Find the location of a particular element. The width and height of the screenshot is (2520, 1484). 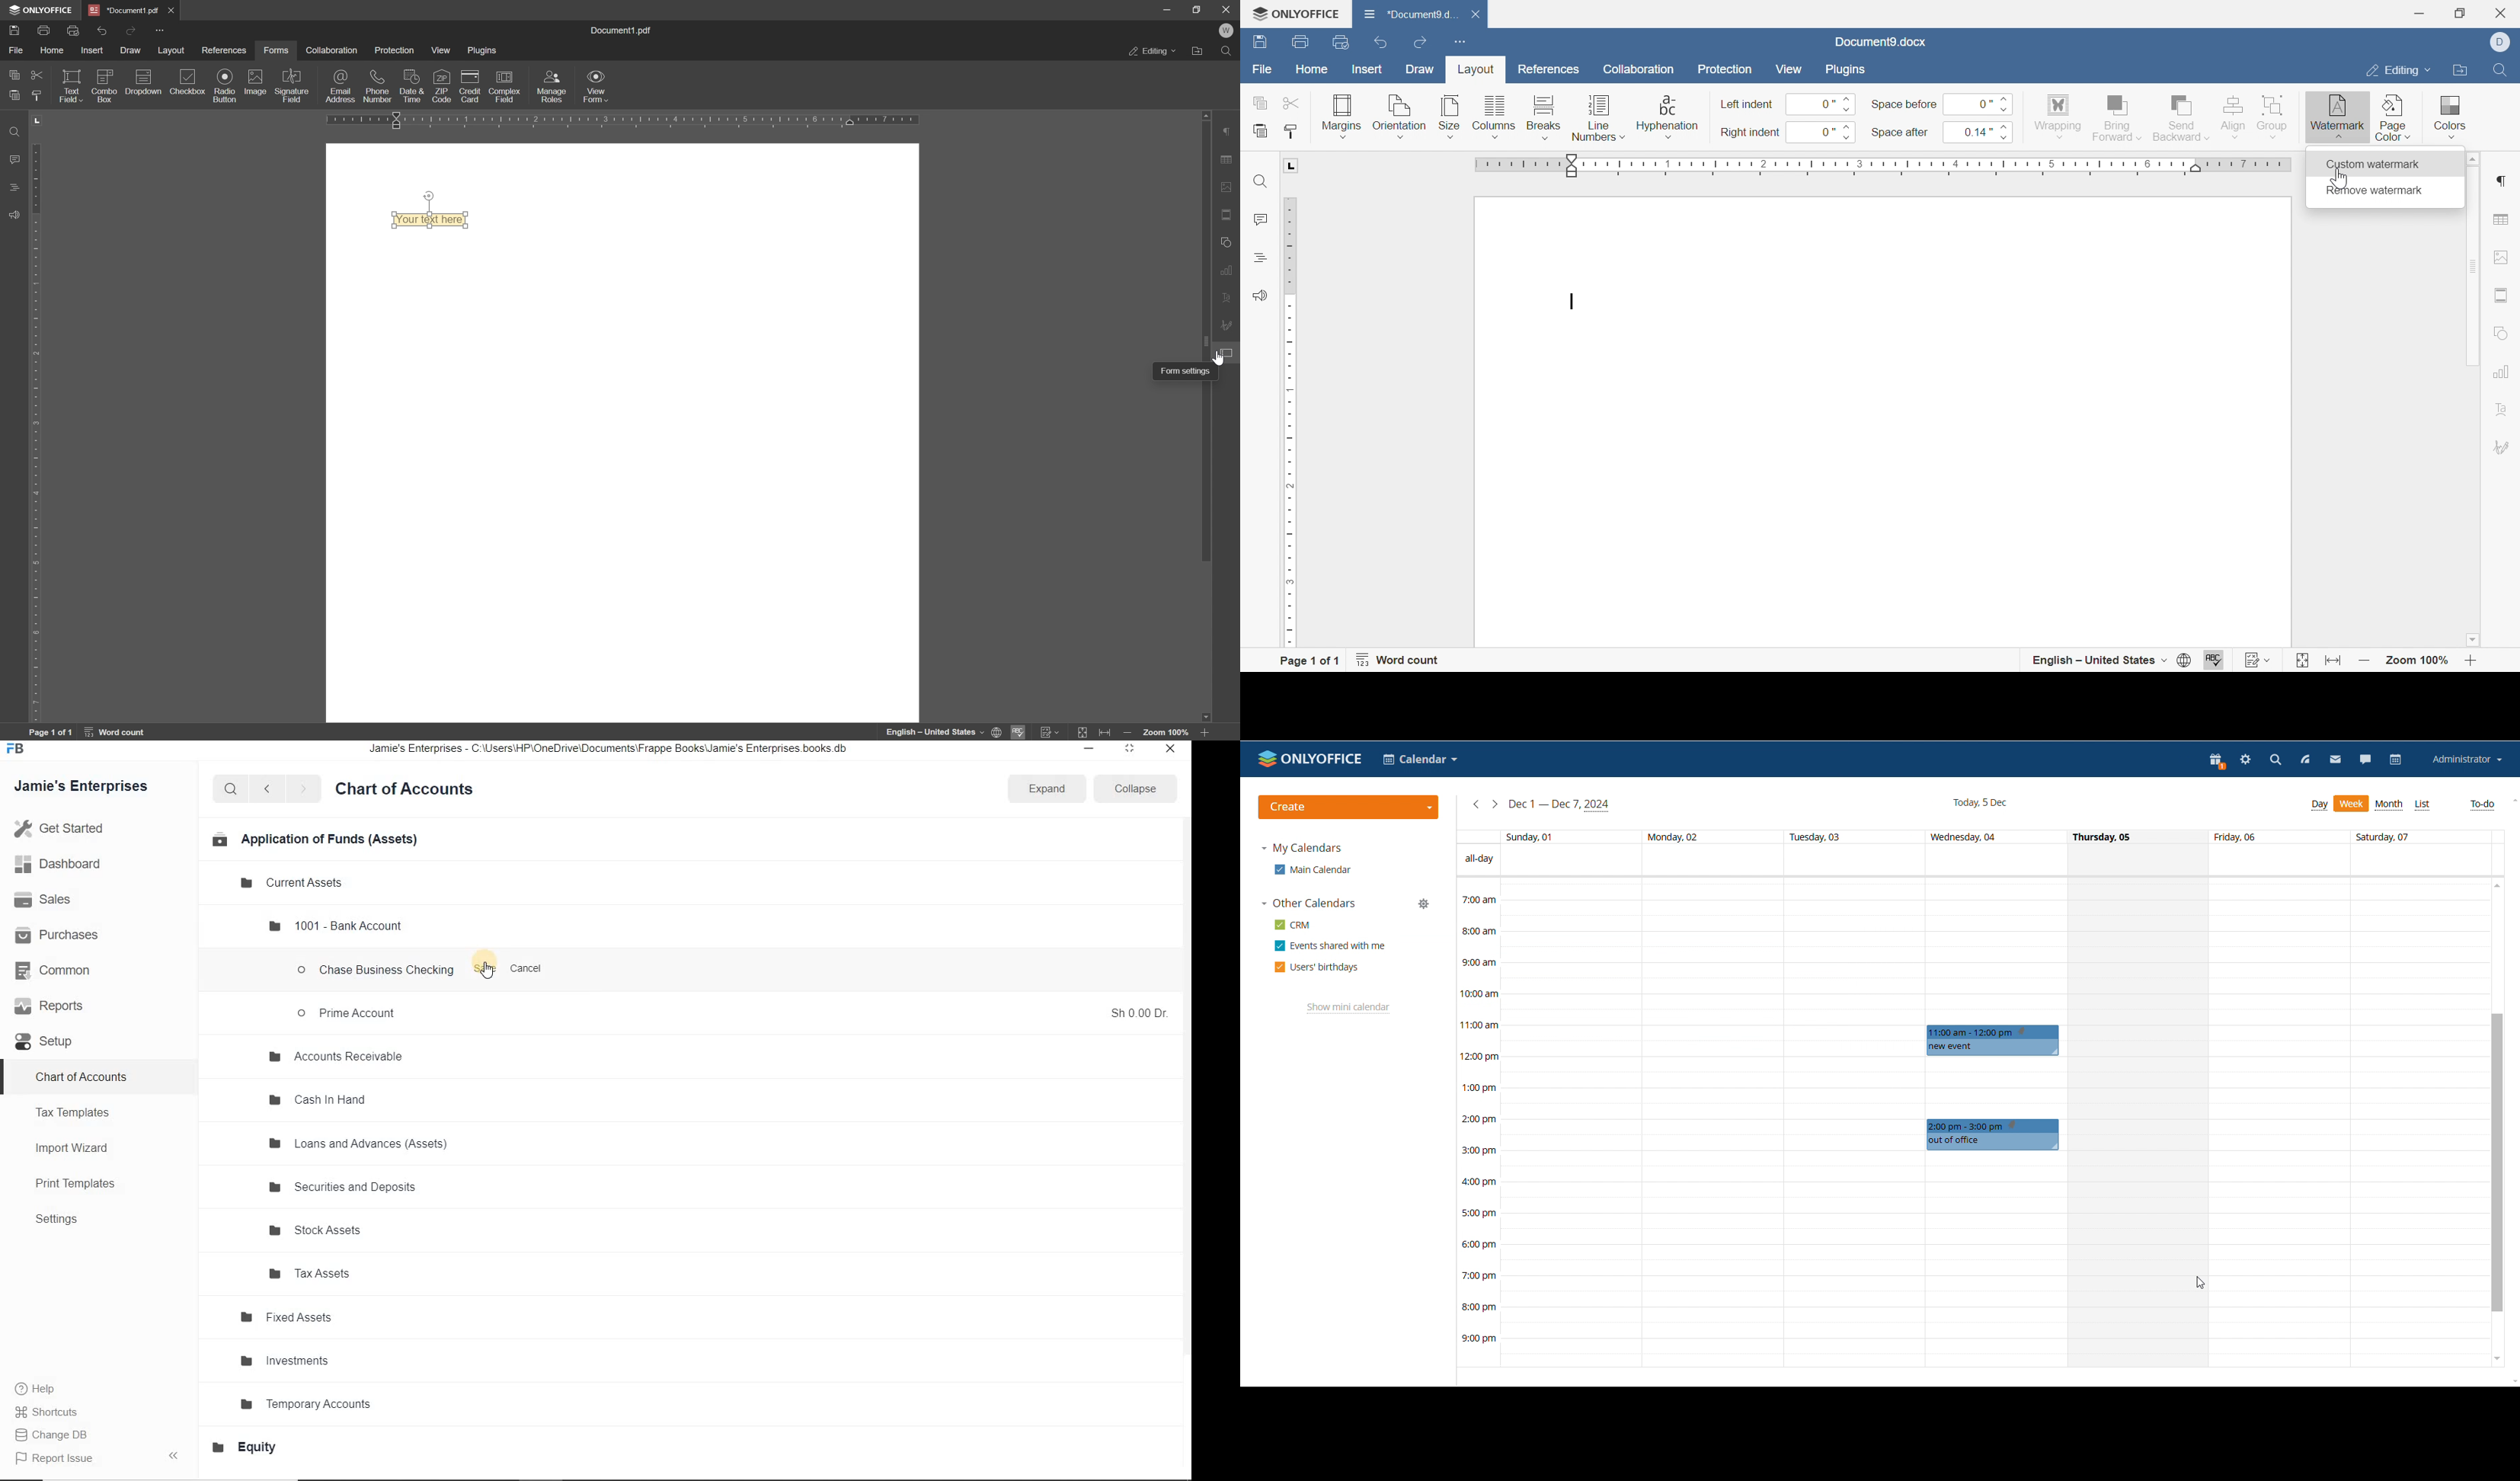

Tax Templates is located at coordinates (78, 1112).